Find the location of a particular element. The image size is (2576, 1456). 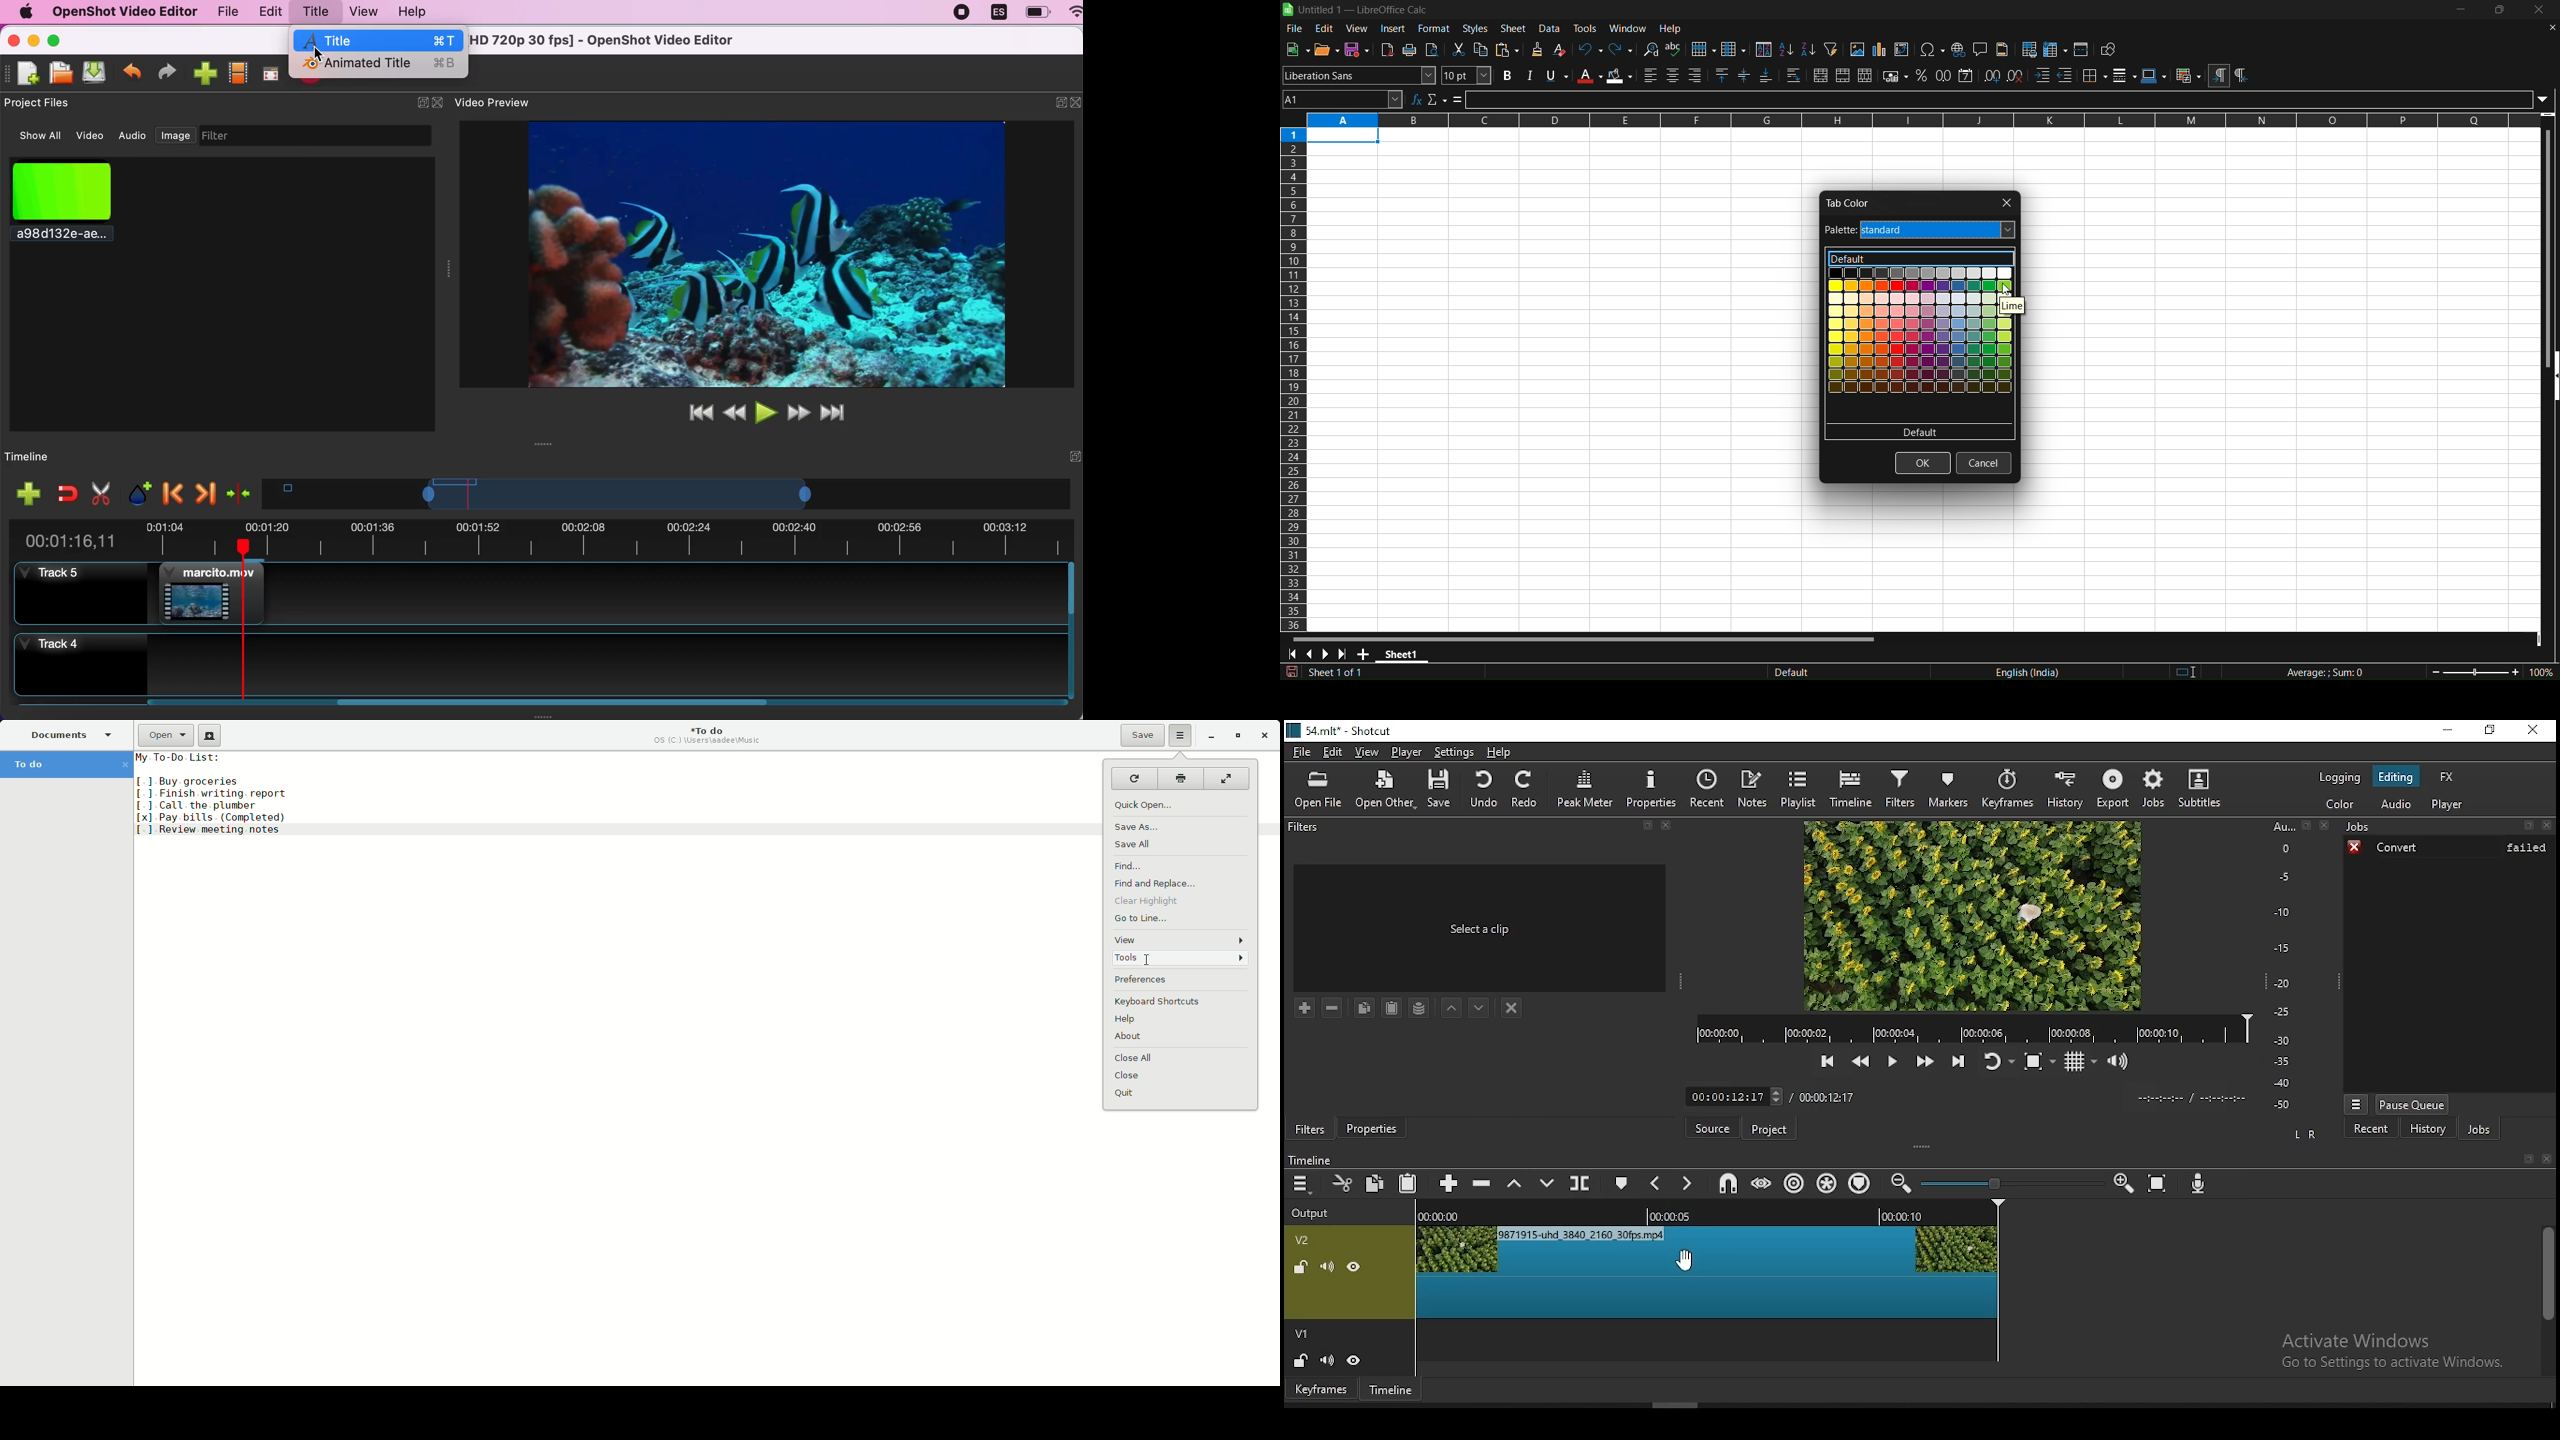

split at playhead is located at coordinates (1582, 1182).